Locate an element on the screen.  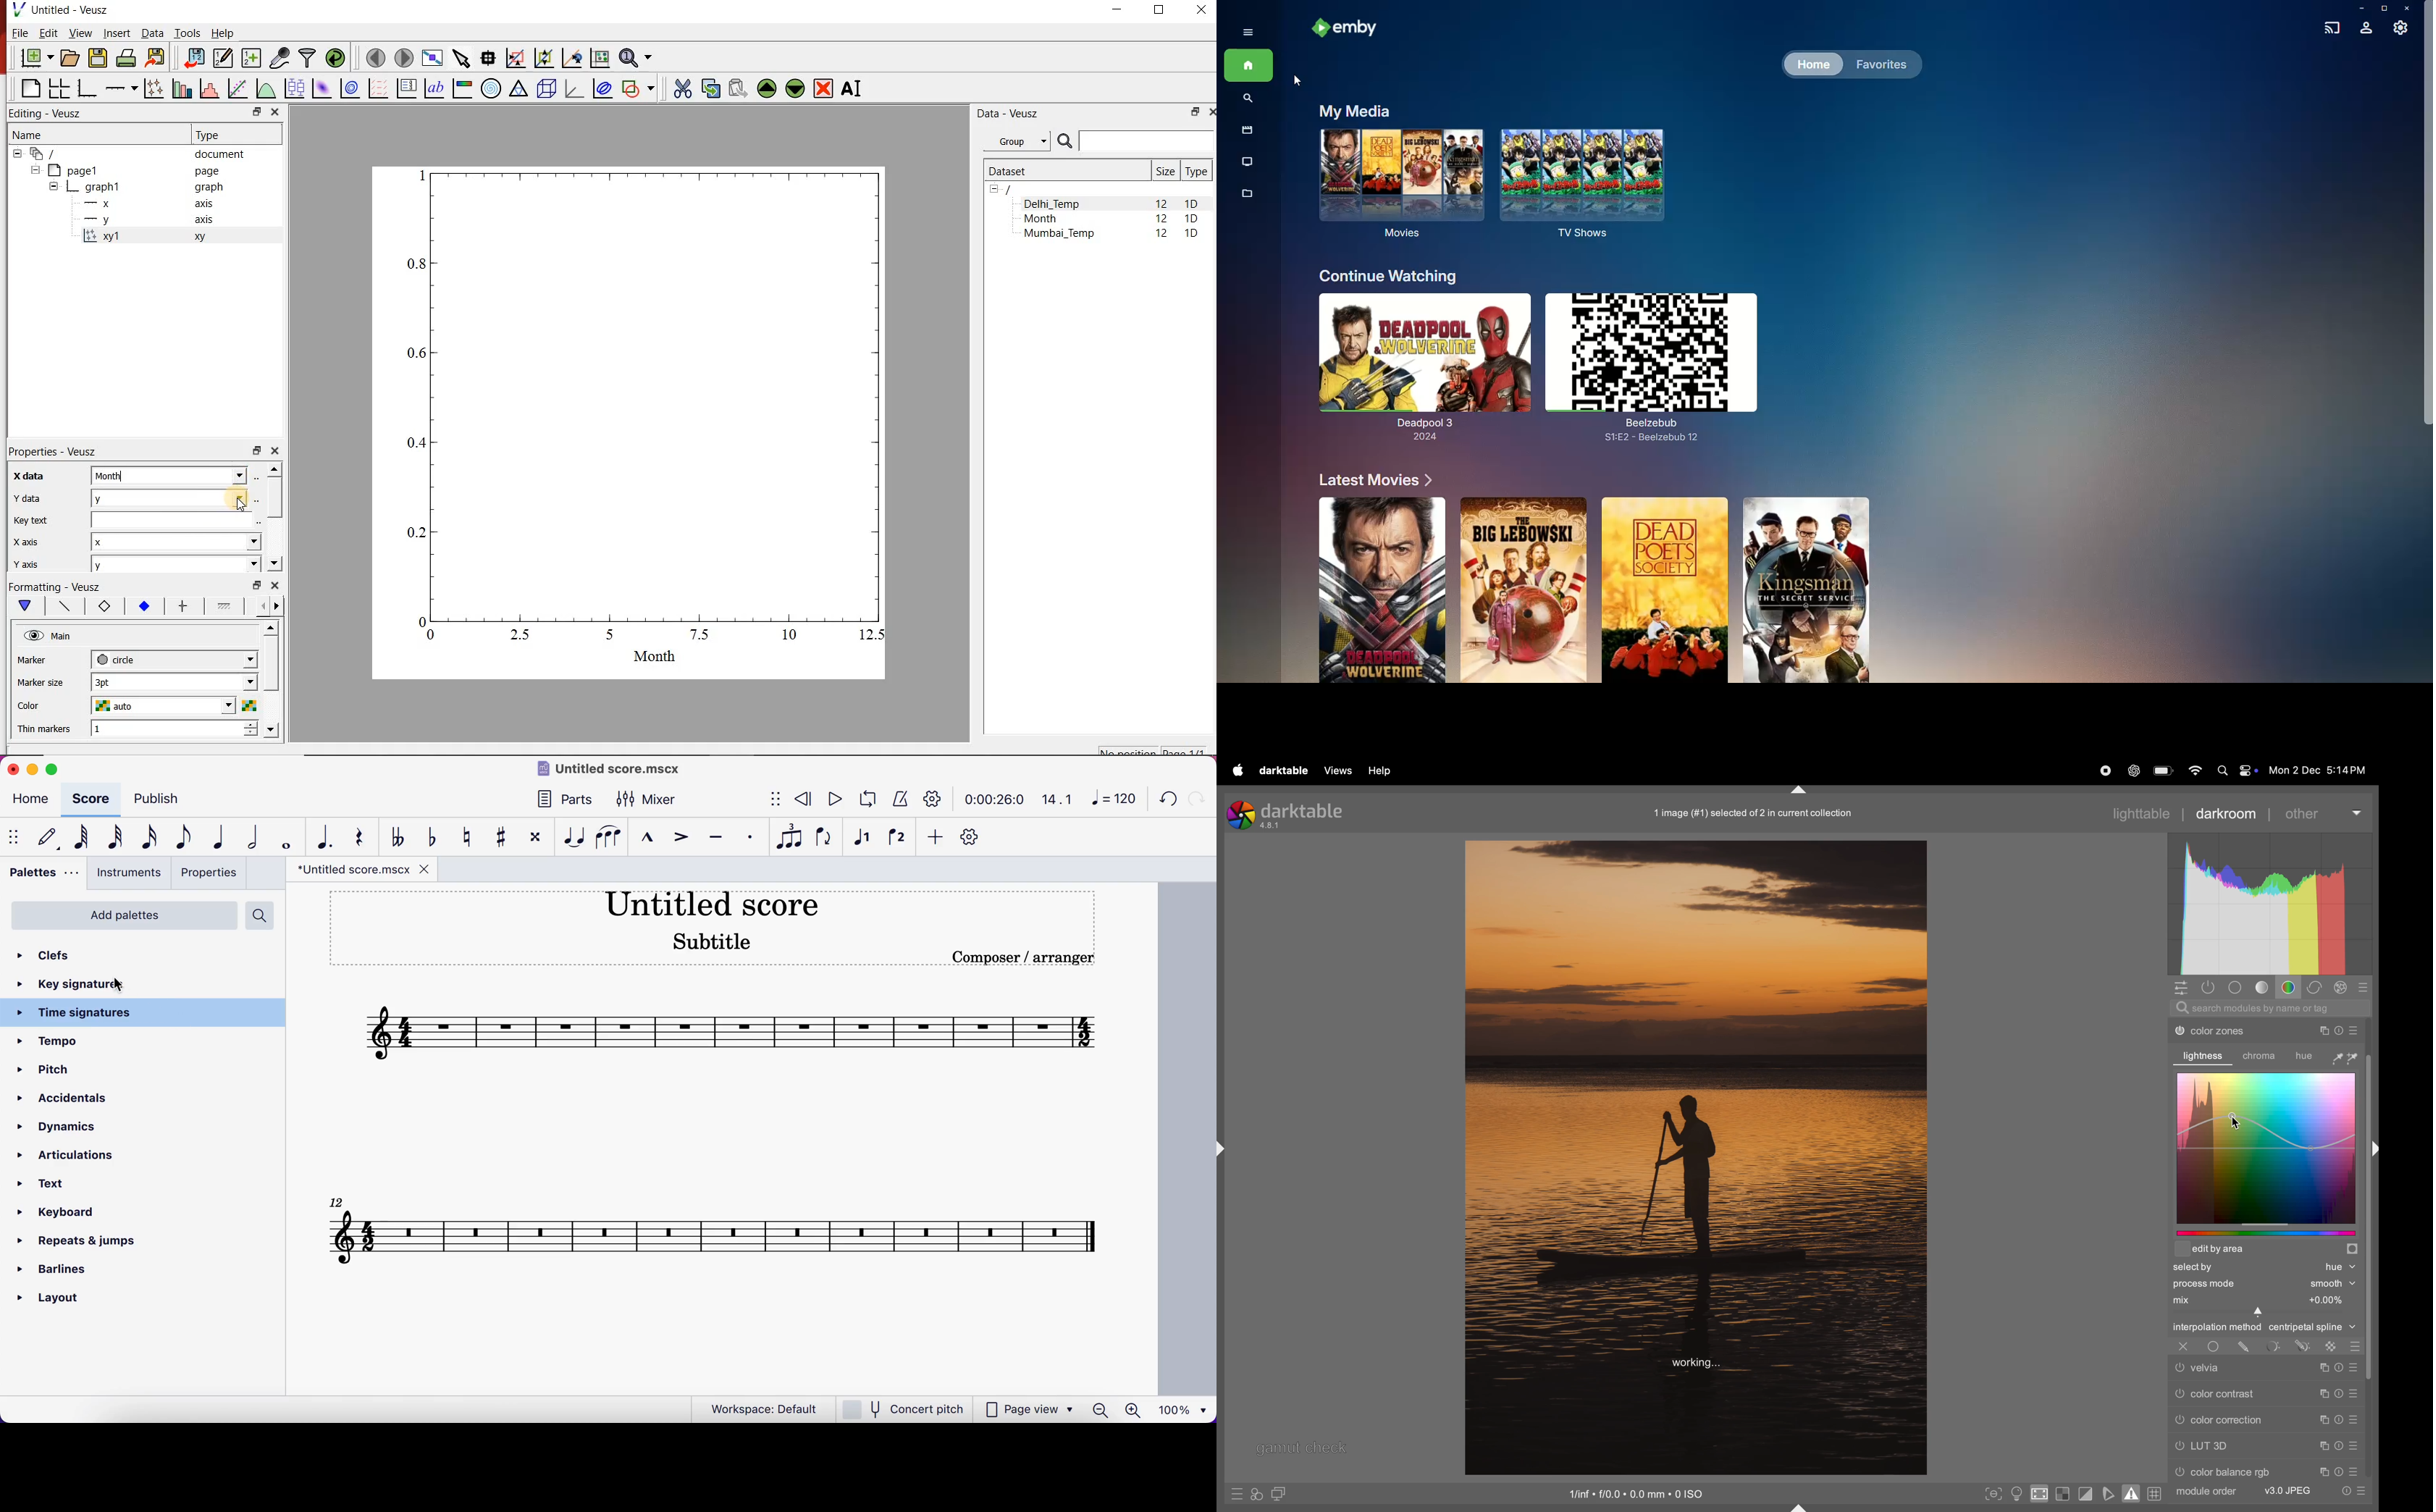
Page1 is located at coordinates (126, 170).